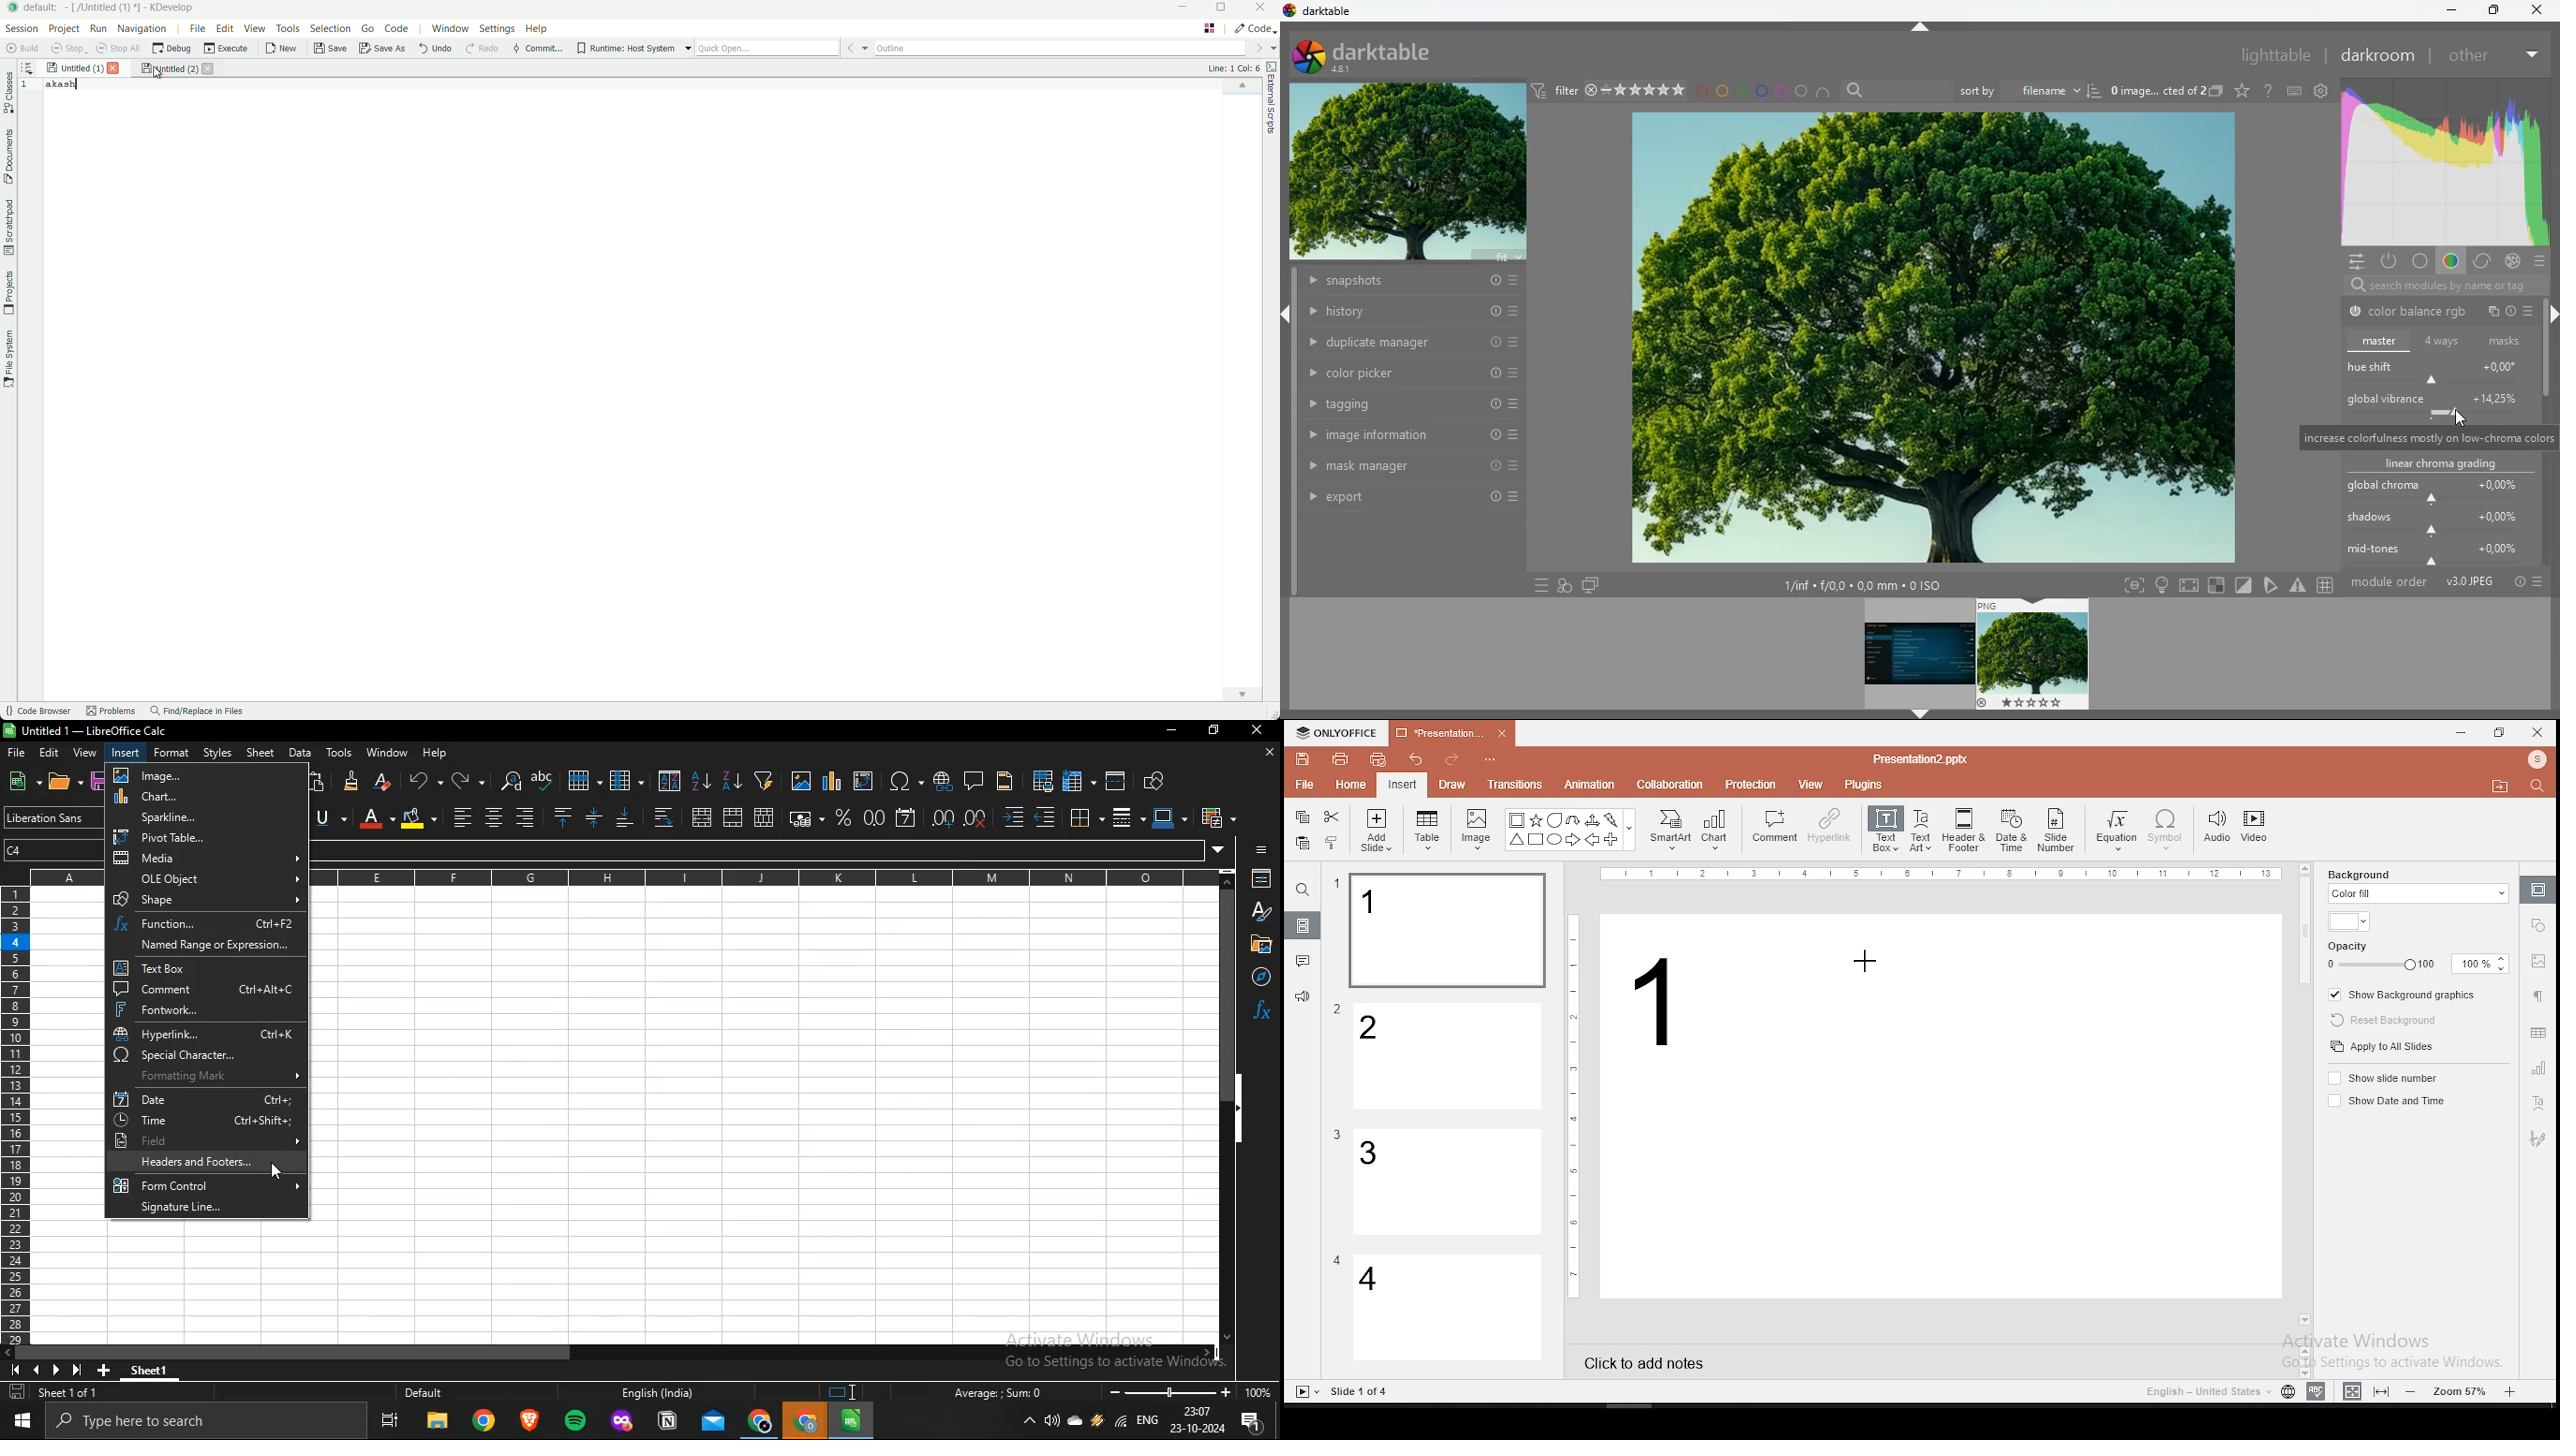 This screenshot has height=1456, width=2576. What do you see at coordinates (2306, 1093) in the screenshot?
I see `scroll bar` at bounding box center [2306, 1093].